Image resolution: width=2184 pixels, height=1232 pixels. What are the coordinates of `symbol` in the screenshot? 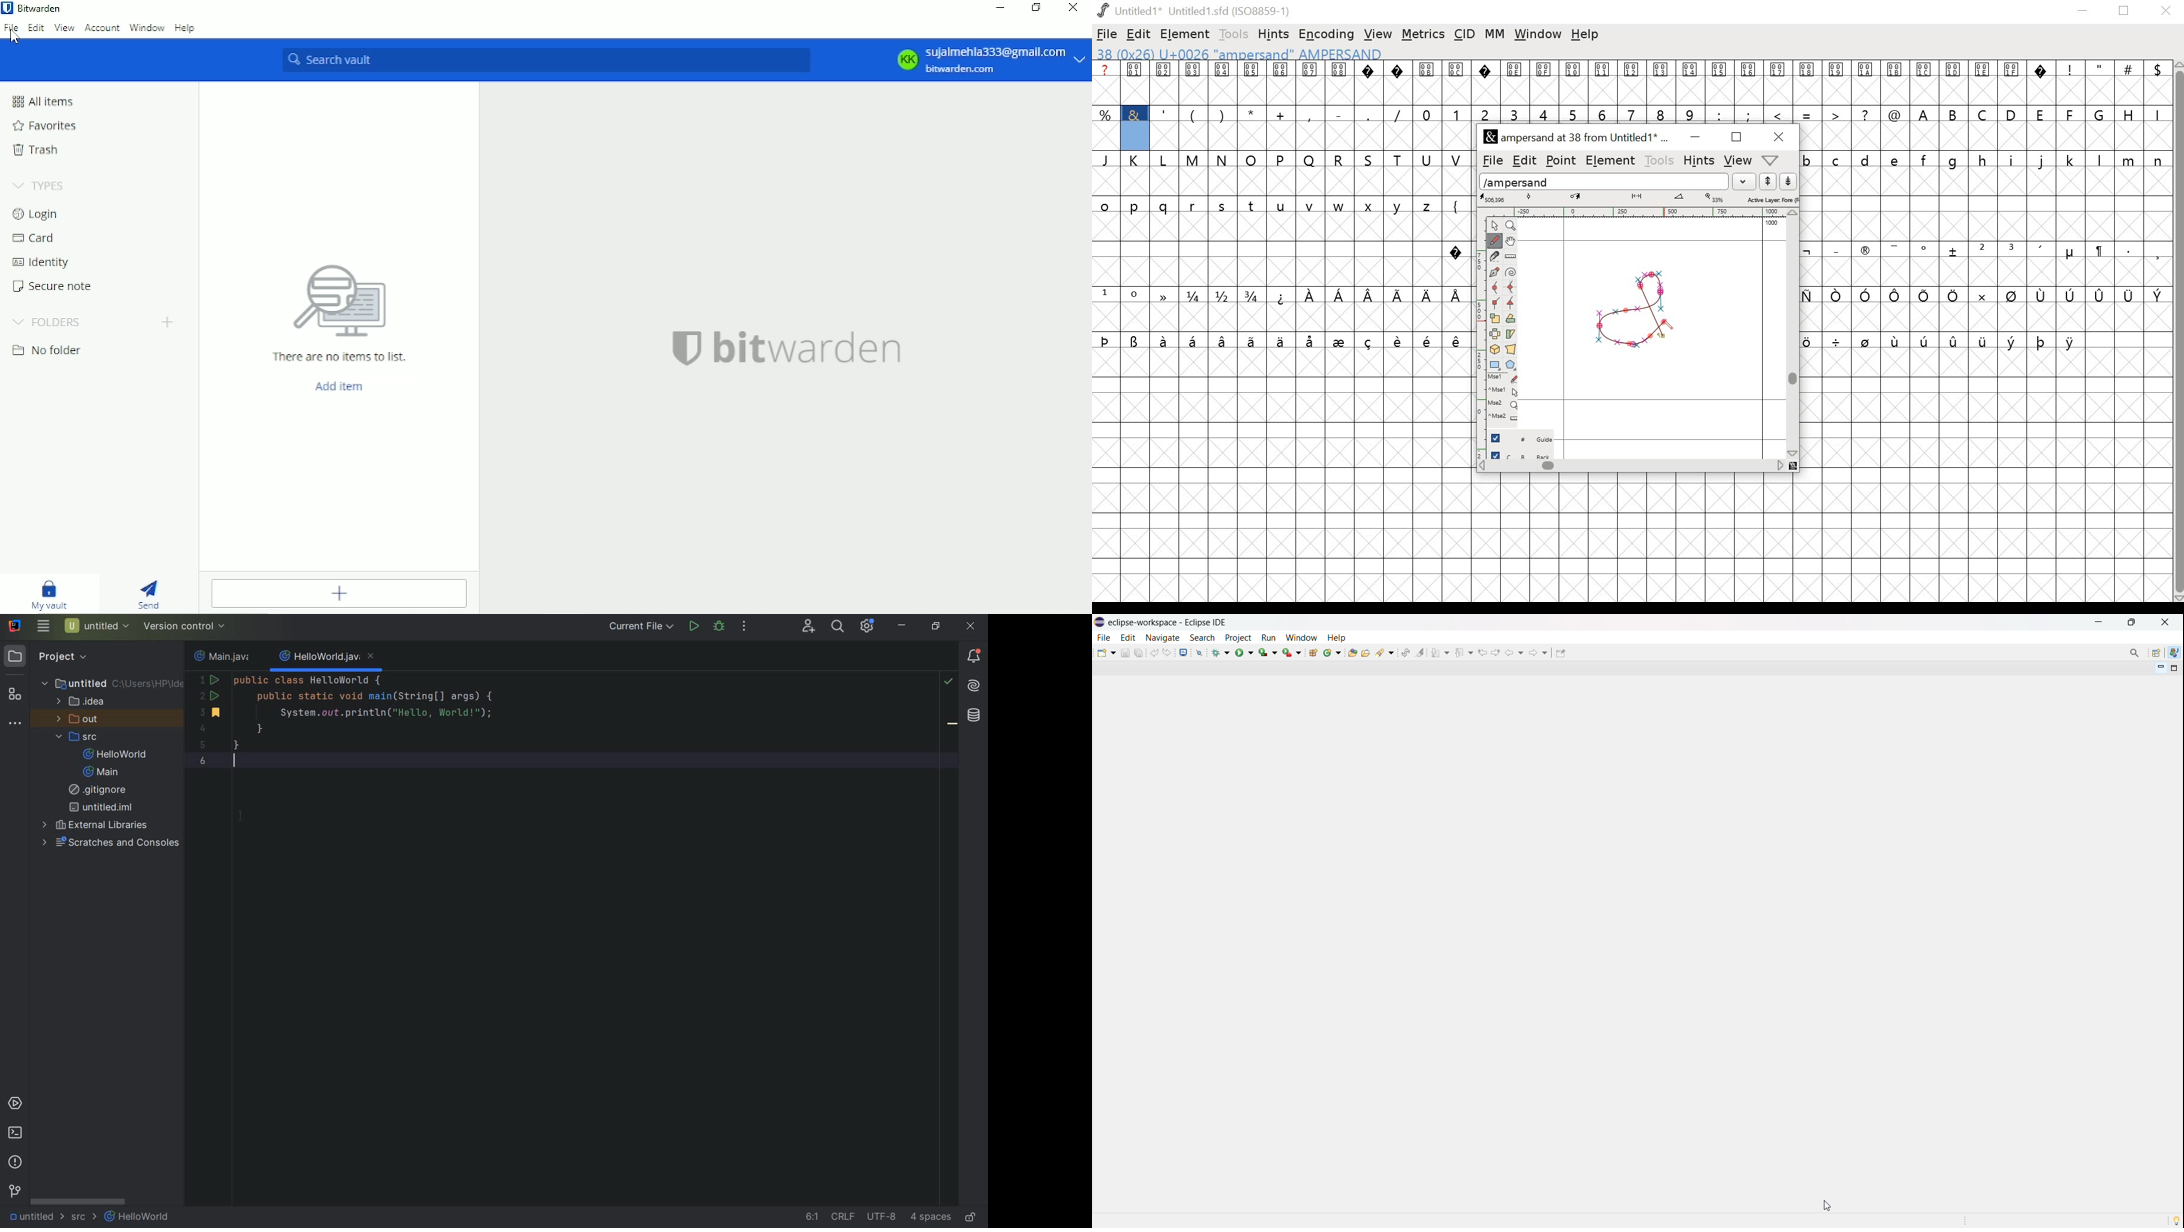 It's located at (1837, 341).